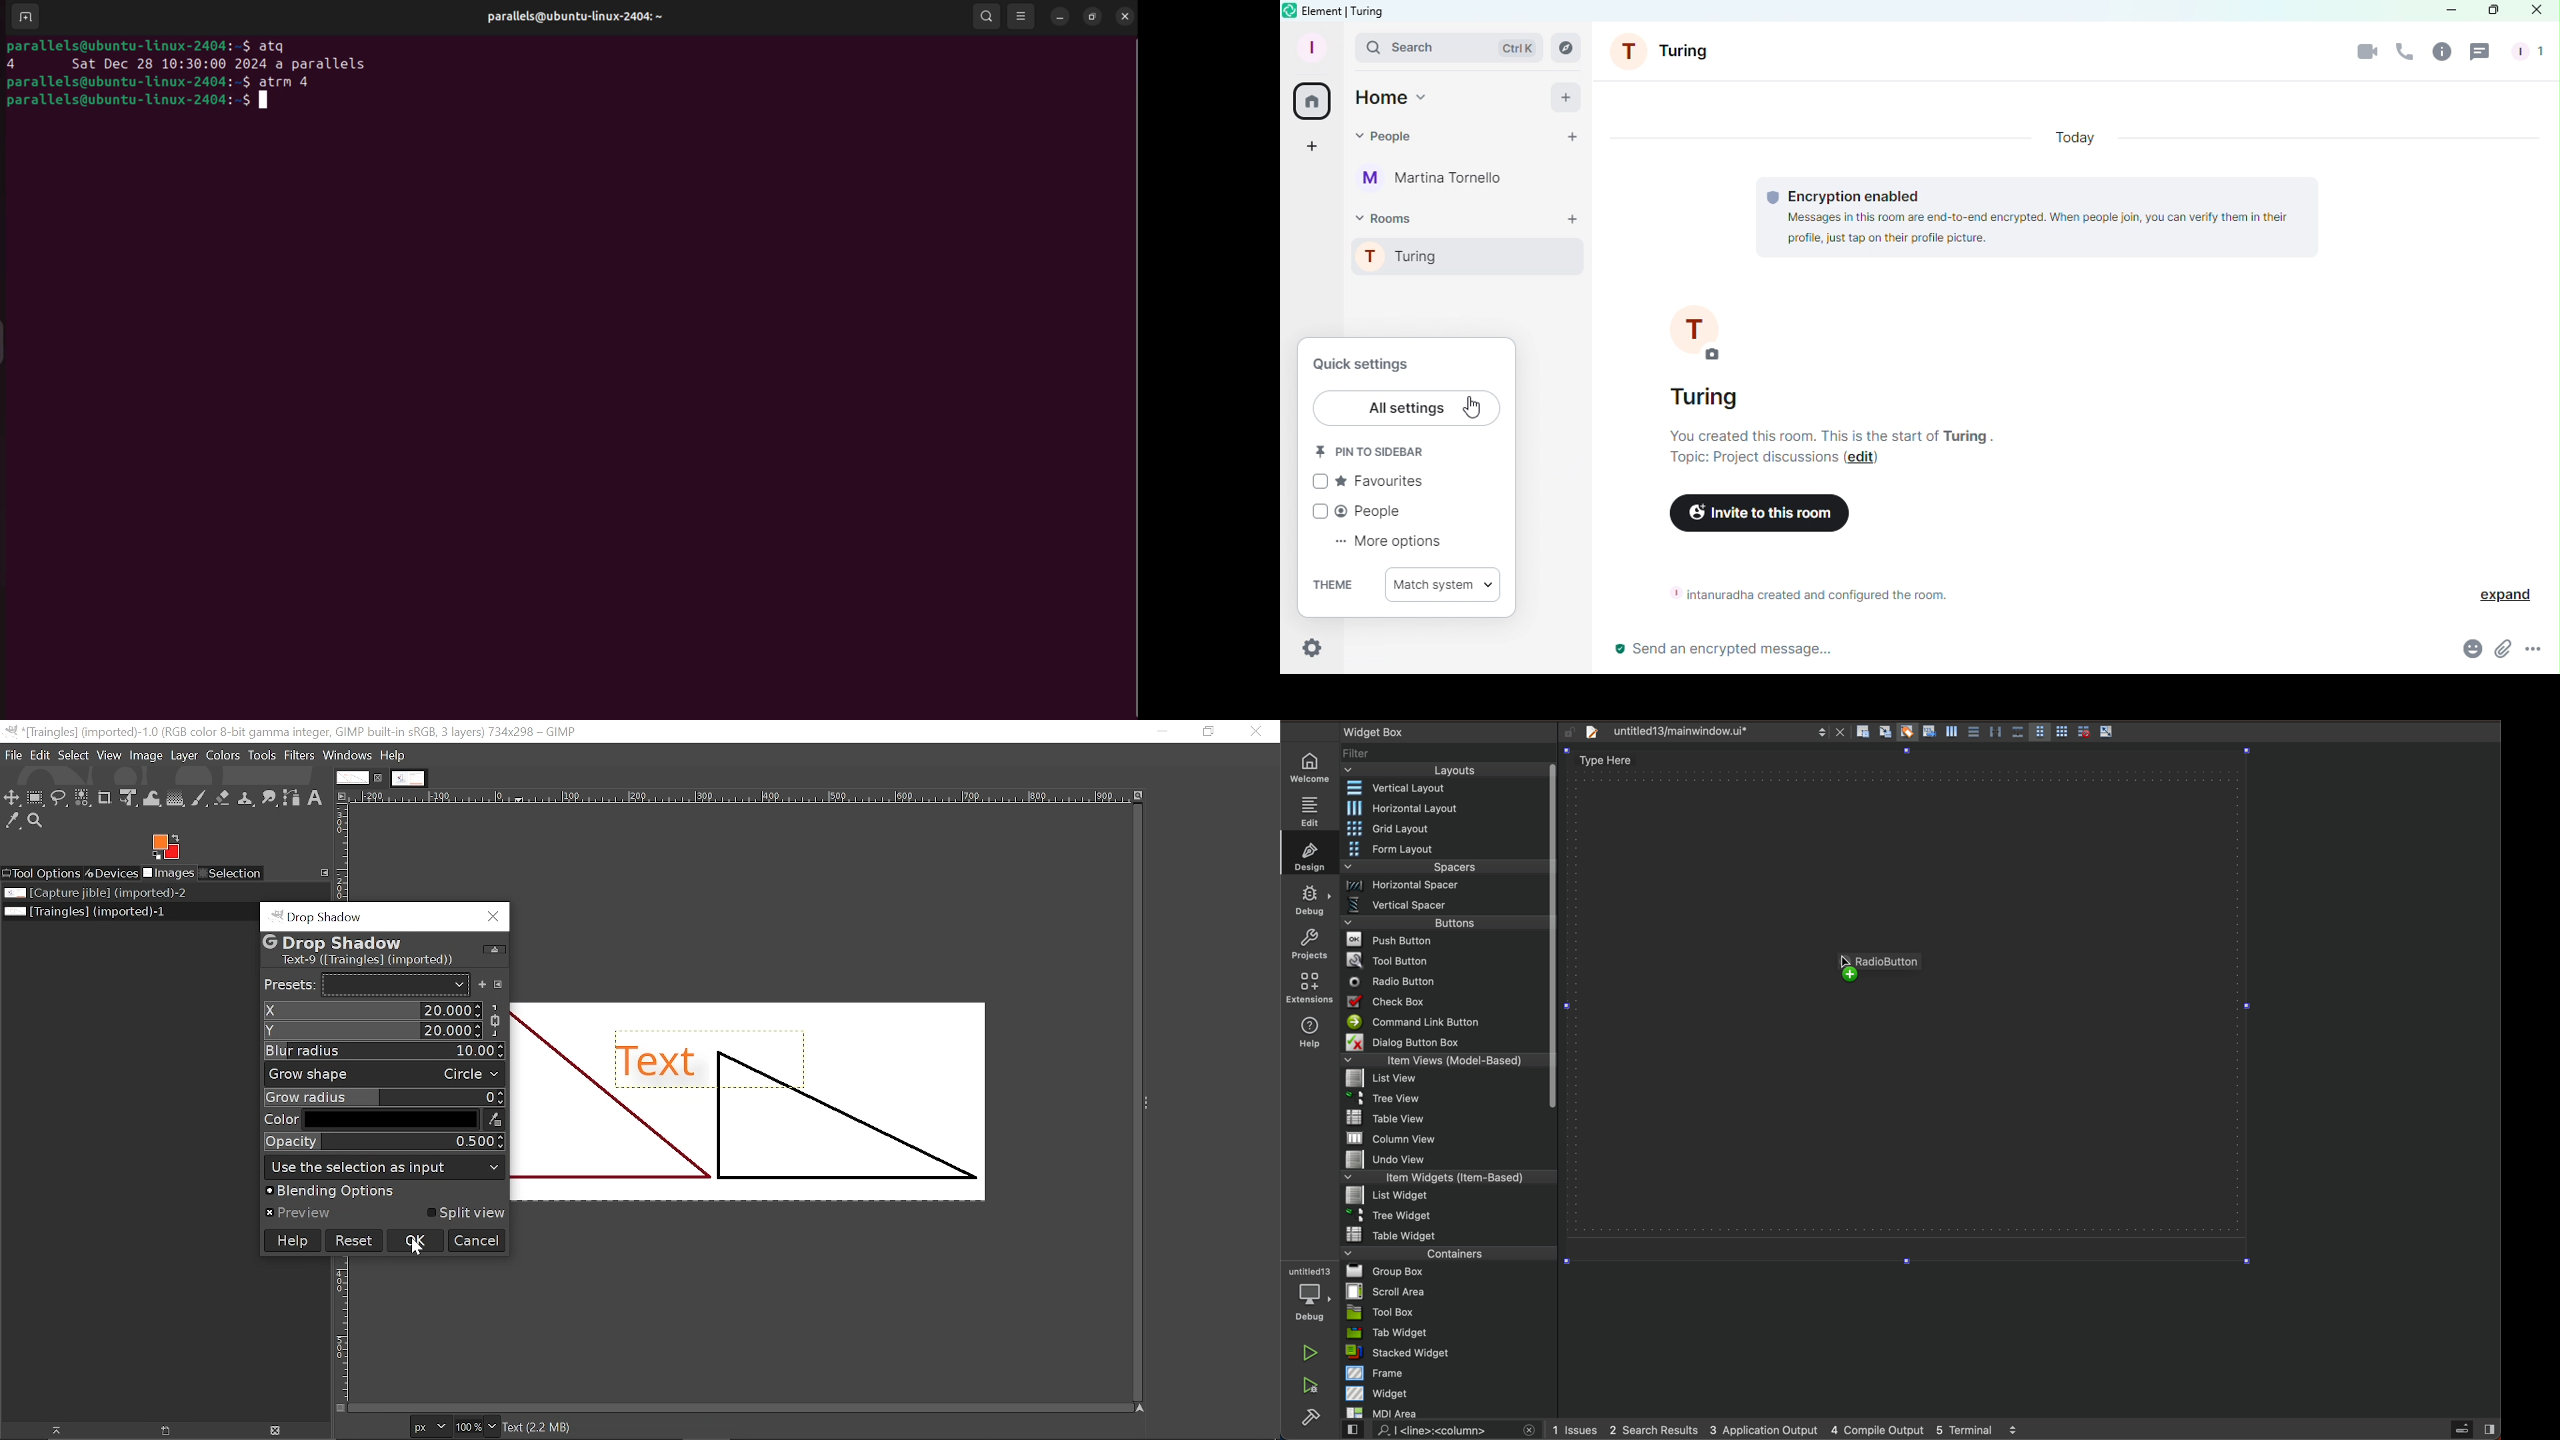 The width and height of the screenshot is (2576, 1456). Describe the element at coordinates (1451, 48) in the screenshot. I see `Search bar` at that location.